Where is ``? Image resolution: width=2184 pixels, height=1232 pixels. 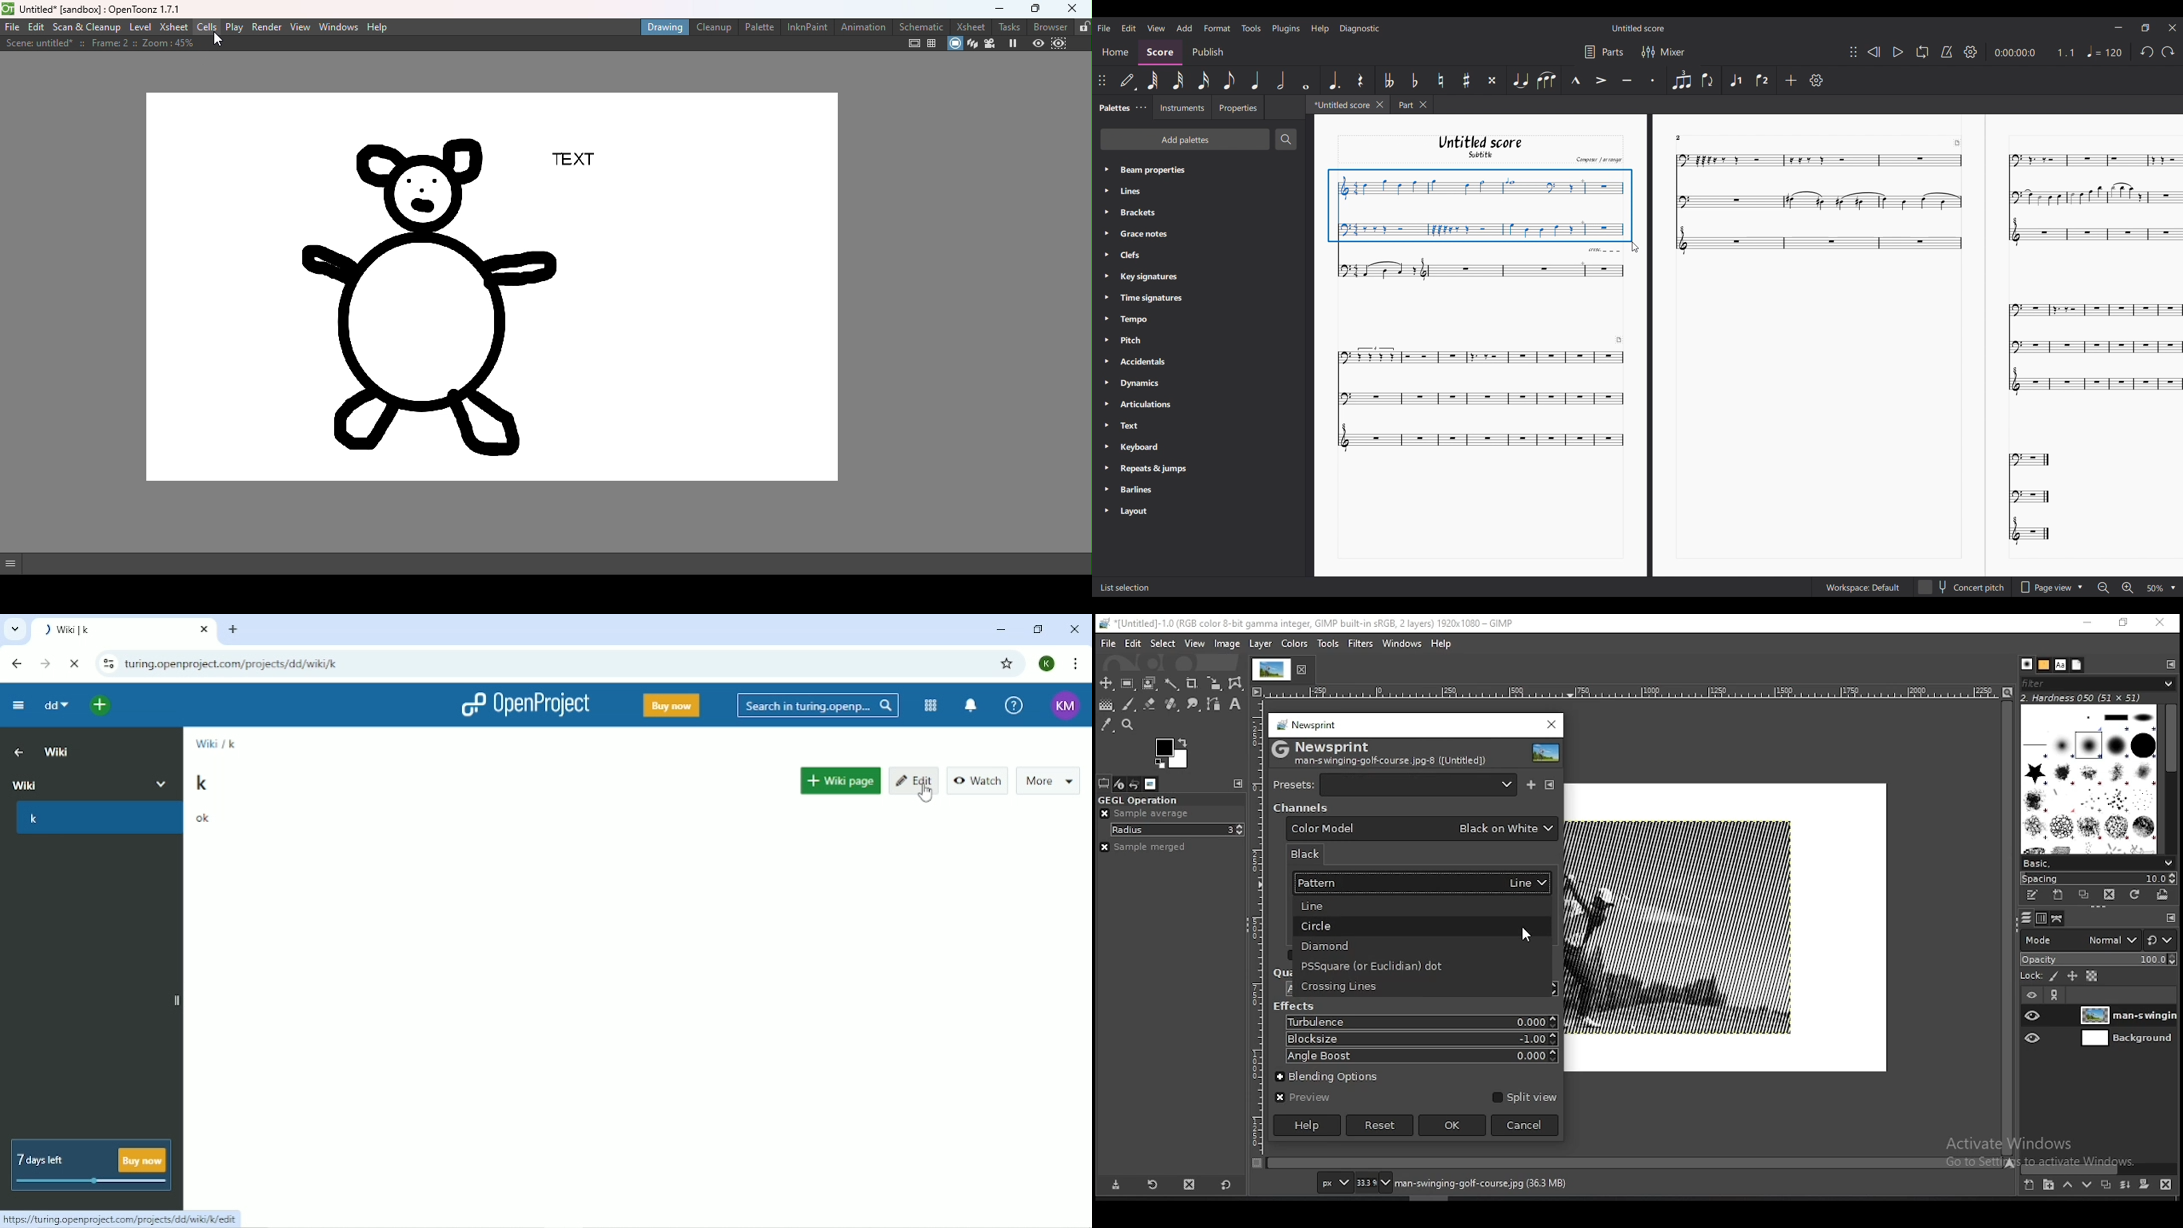  is located at coordinates (1105, 300).